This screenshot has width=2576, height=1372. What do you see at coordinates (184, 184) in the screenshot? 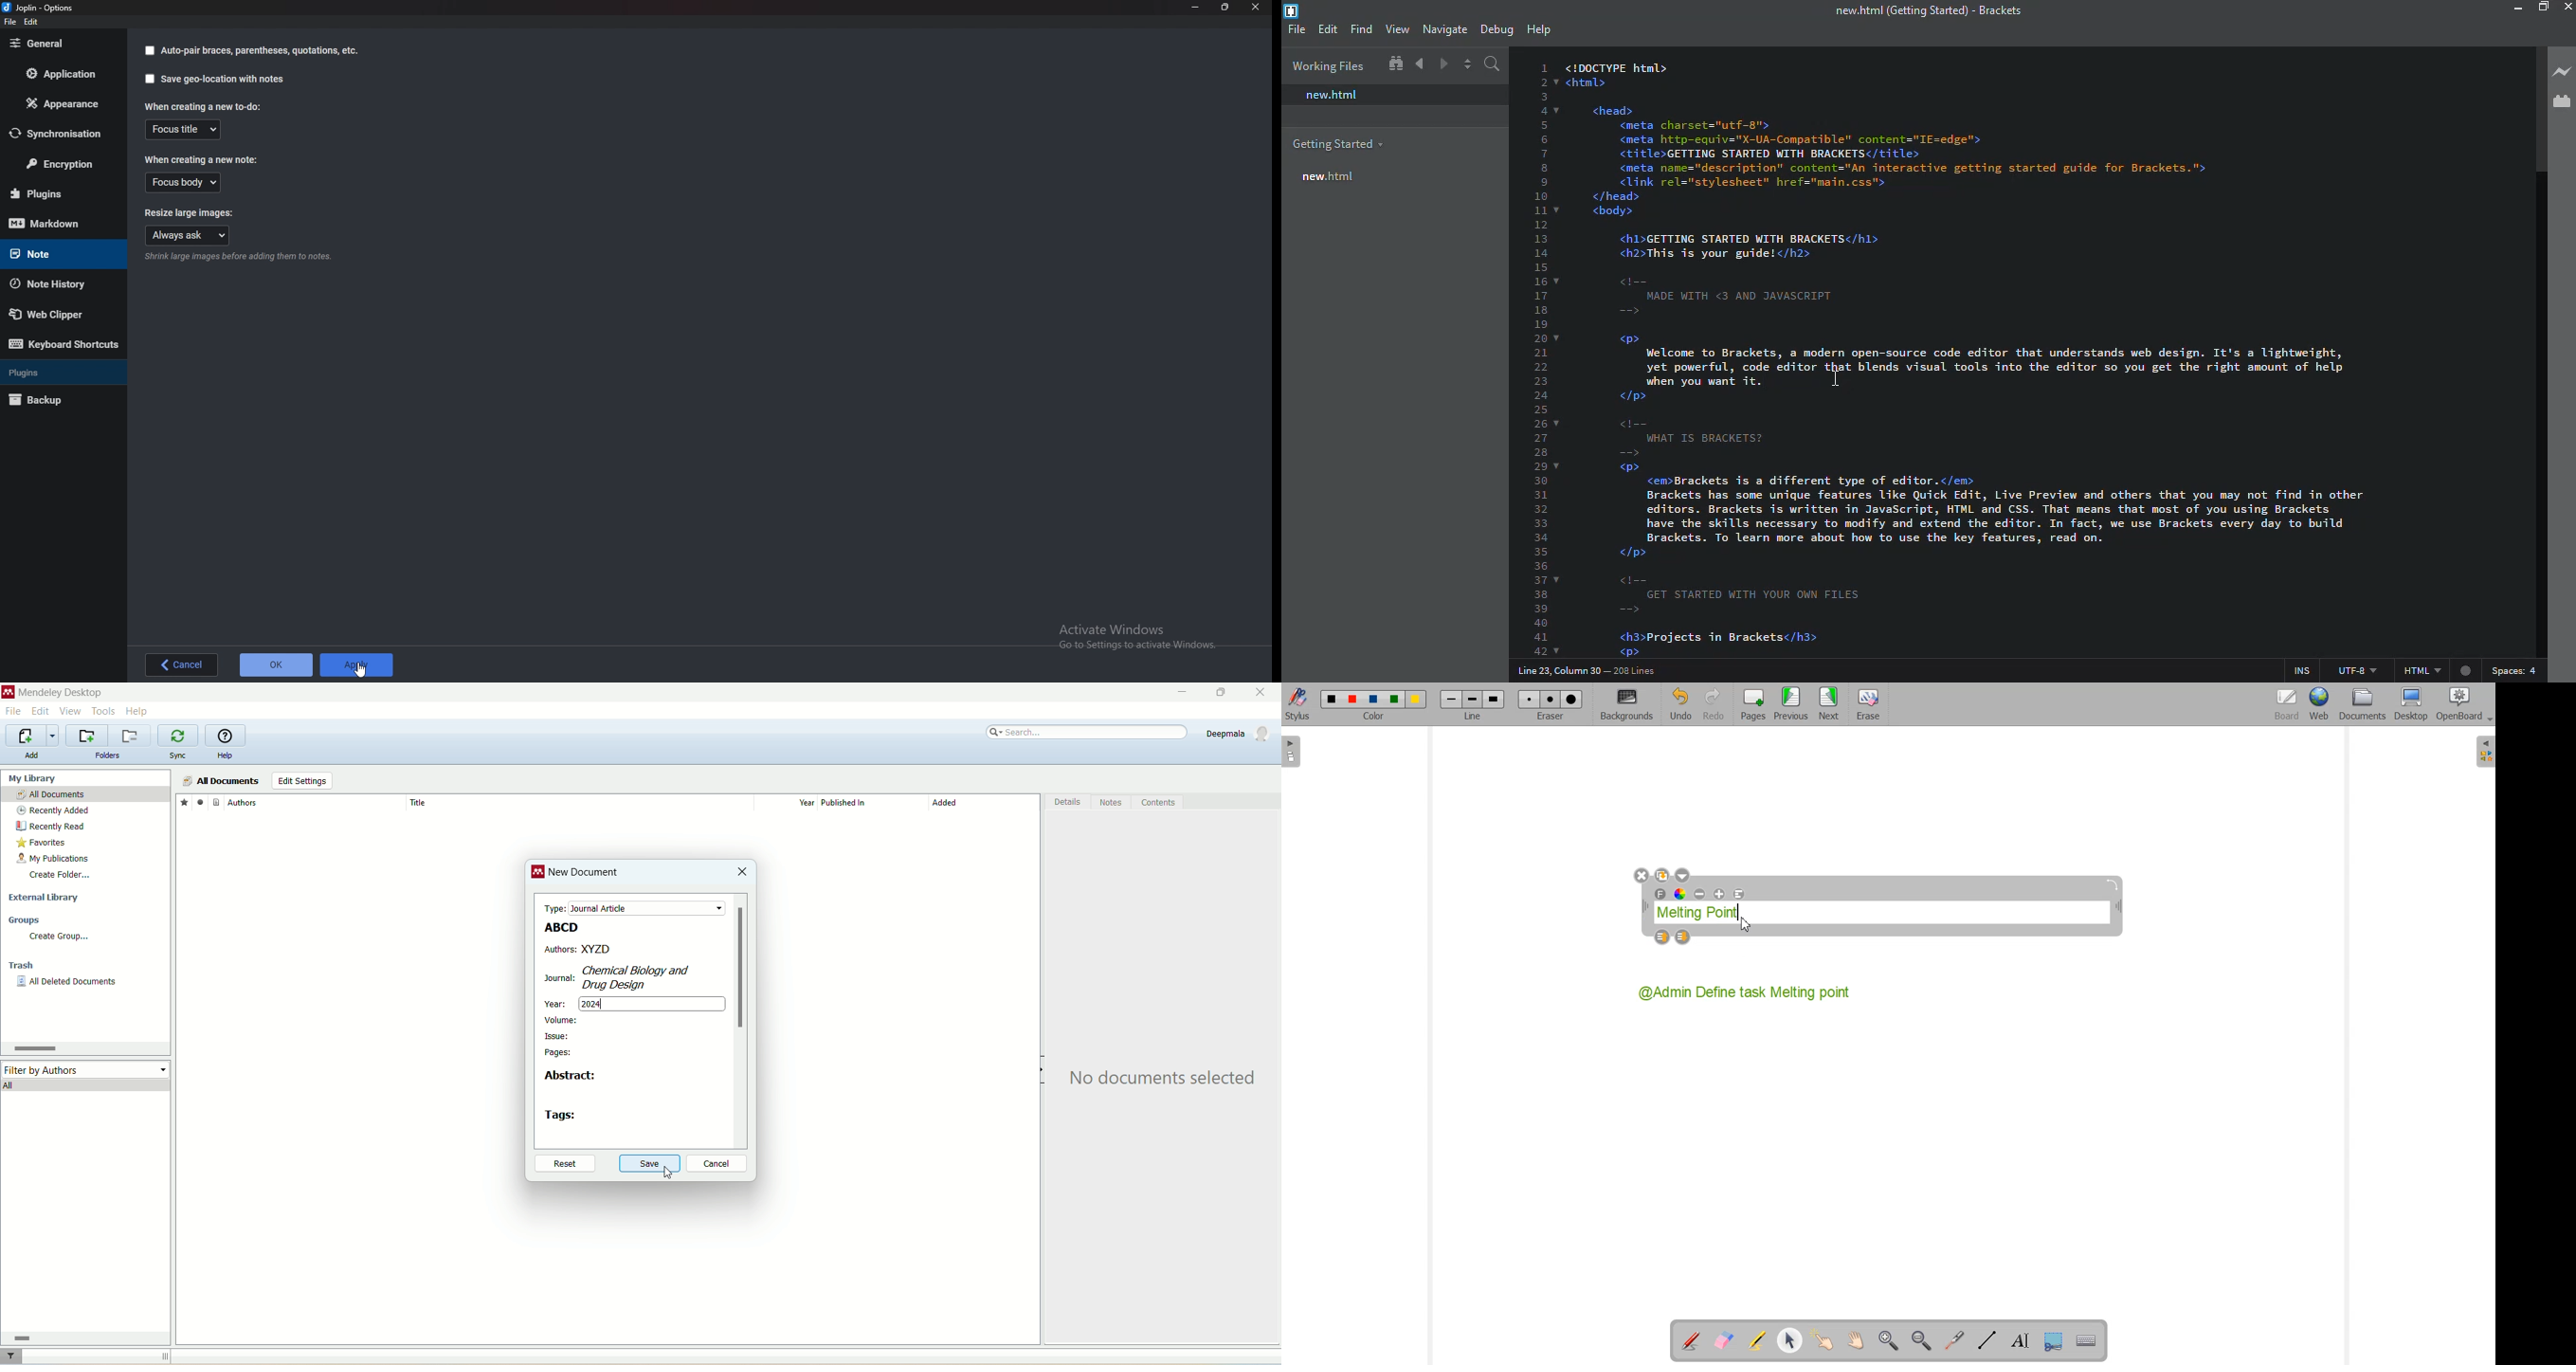
I see `Focus body` at bounding box center [184, 184].